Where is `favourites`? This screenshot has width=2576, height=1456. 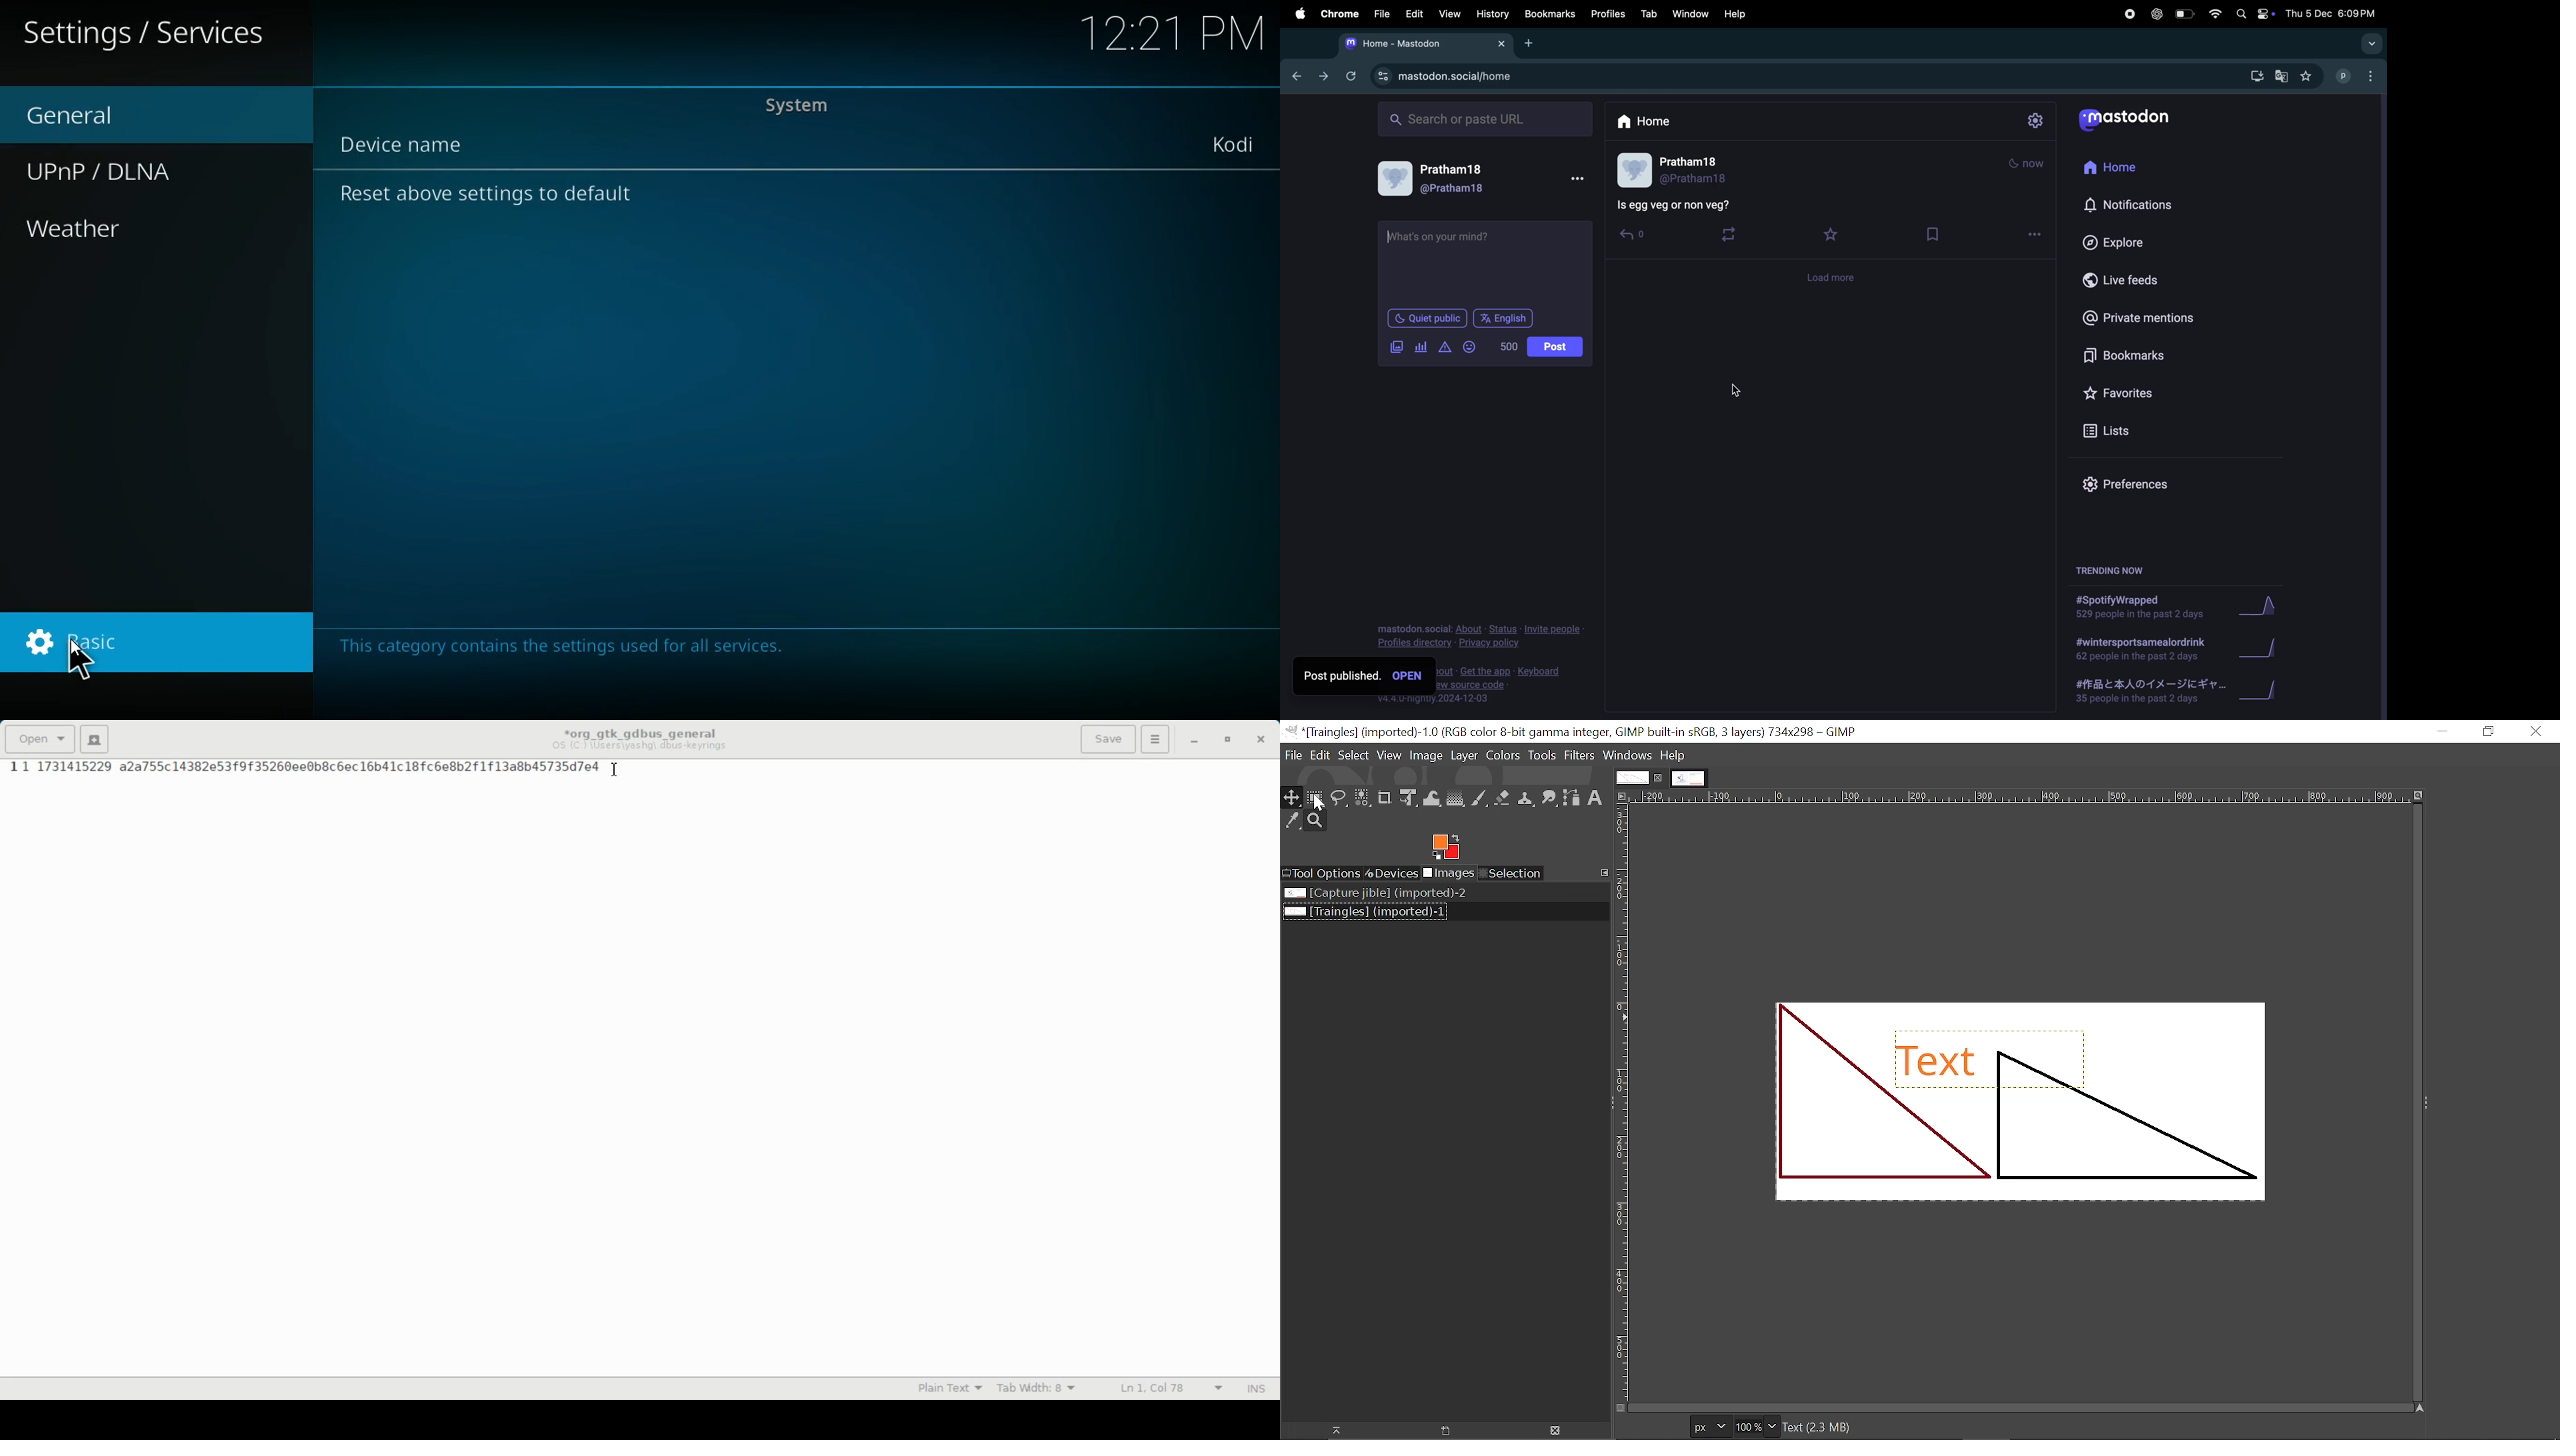
favourites is located at coordinates (1830, 232).